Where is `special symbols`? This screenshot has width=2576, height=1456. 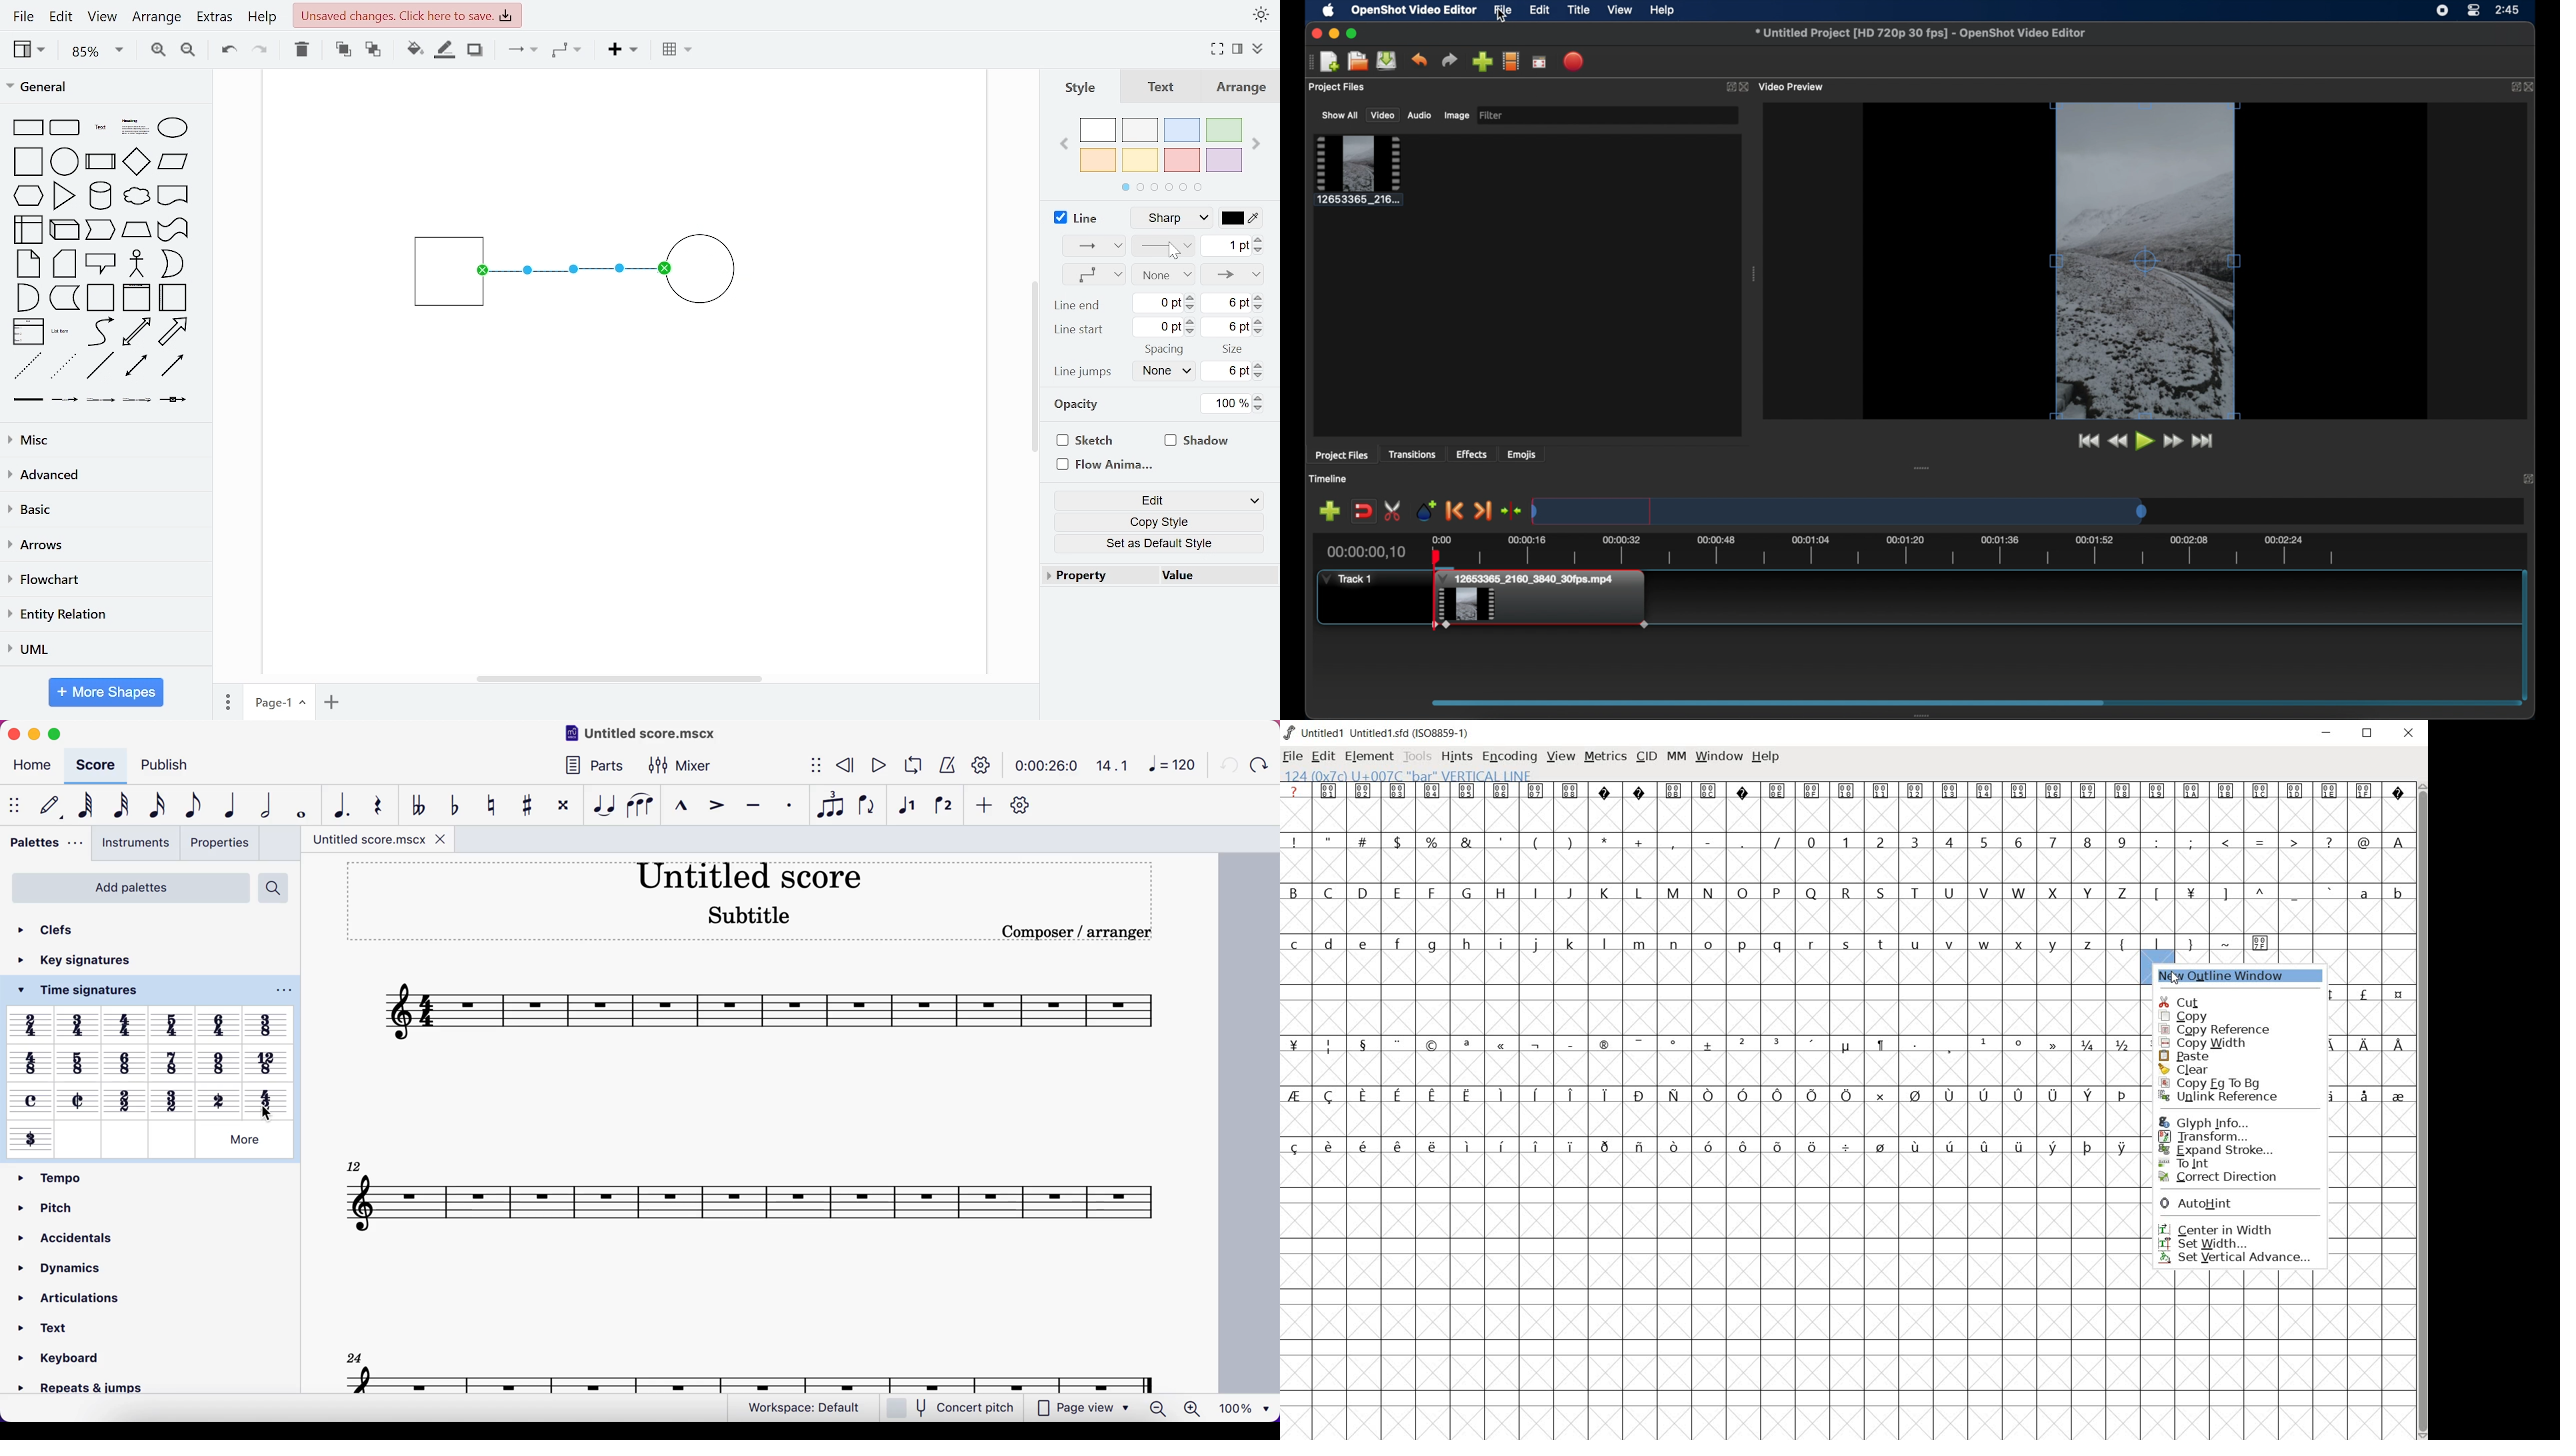 special symbols is located at coordinates (2378, 995).